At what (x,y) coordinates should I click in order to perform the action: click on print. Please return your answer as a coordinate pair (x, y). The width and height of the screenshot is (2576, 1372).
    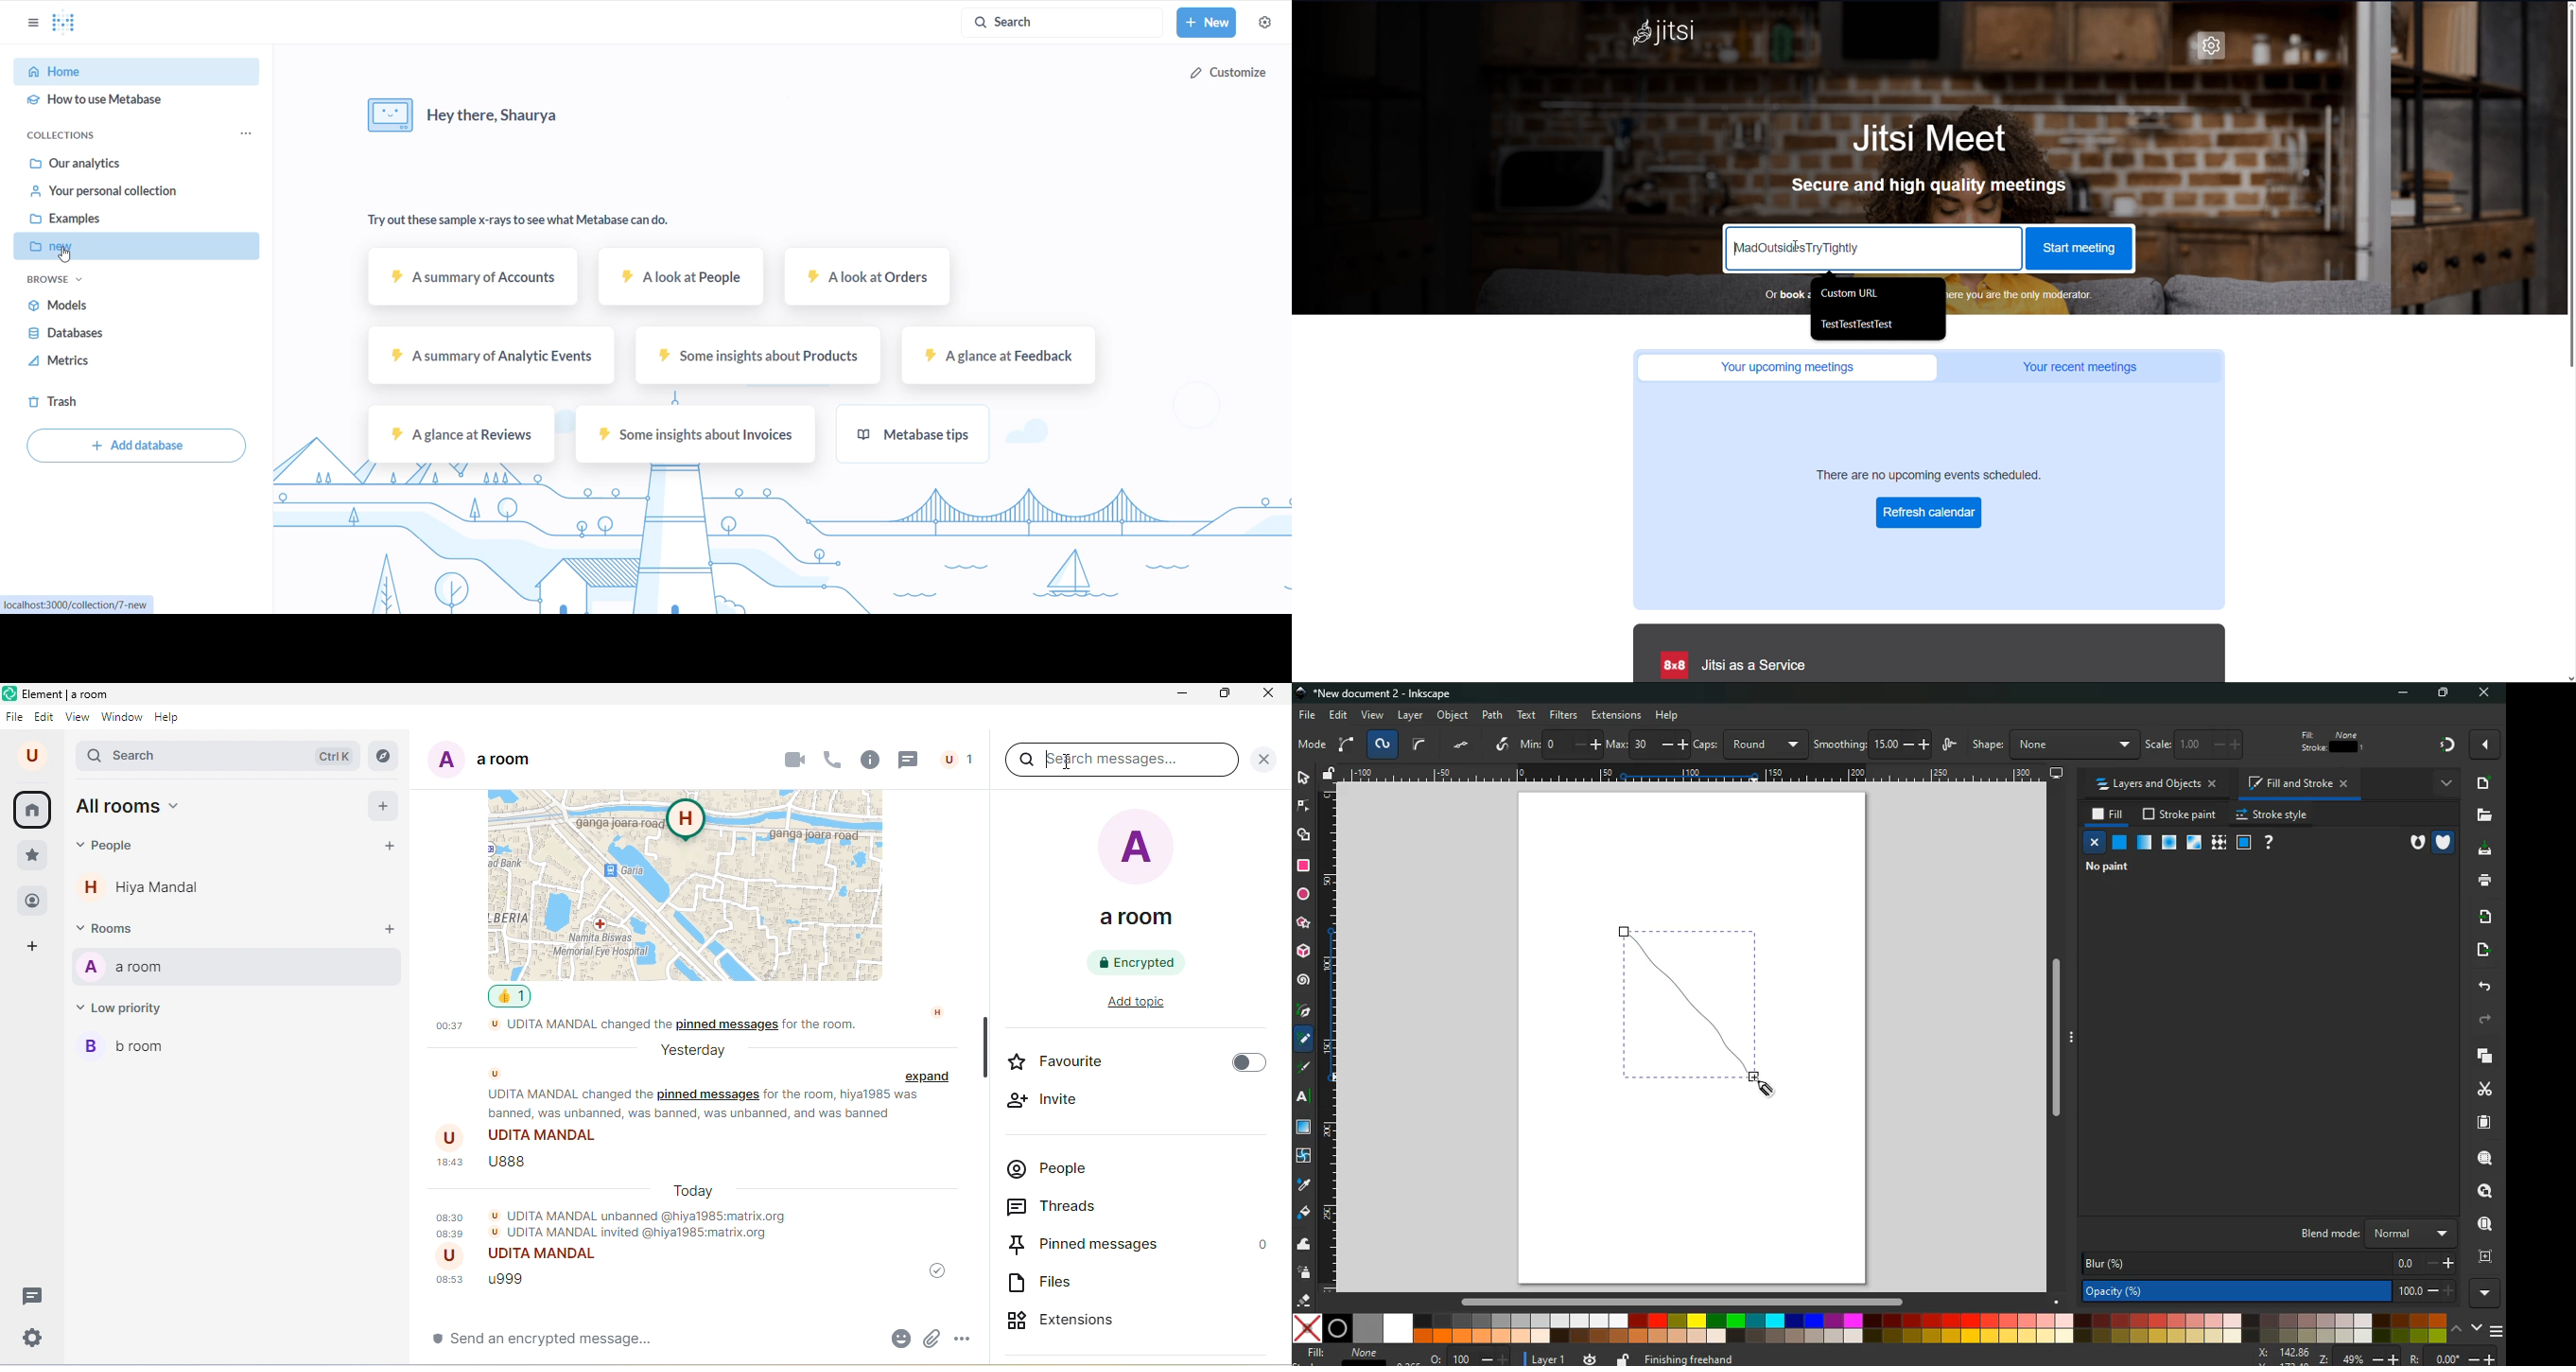
    Looking at the image, I should click on (2480, 880).